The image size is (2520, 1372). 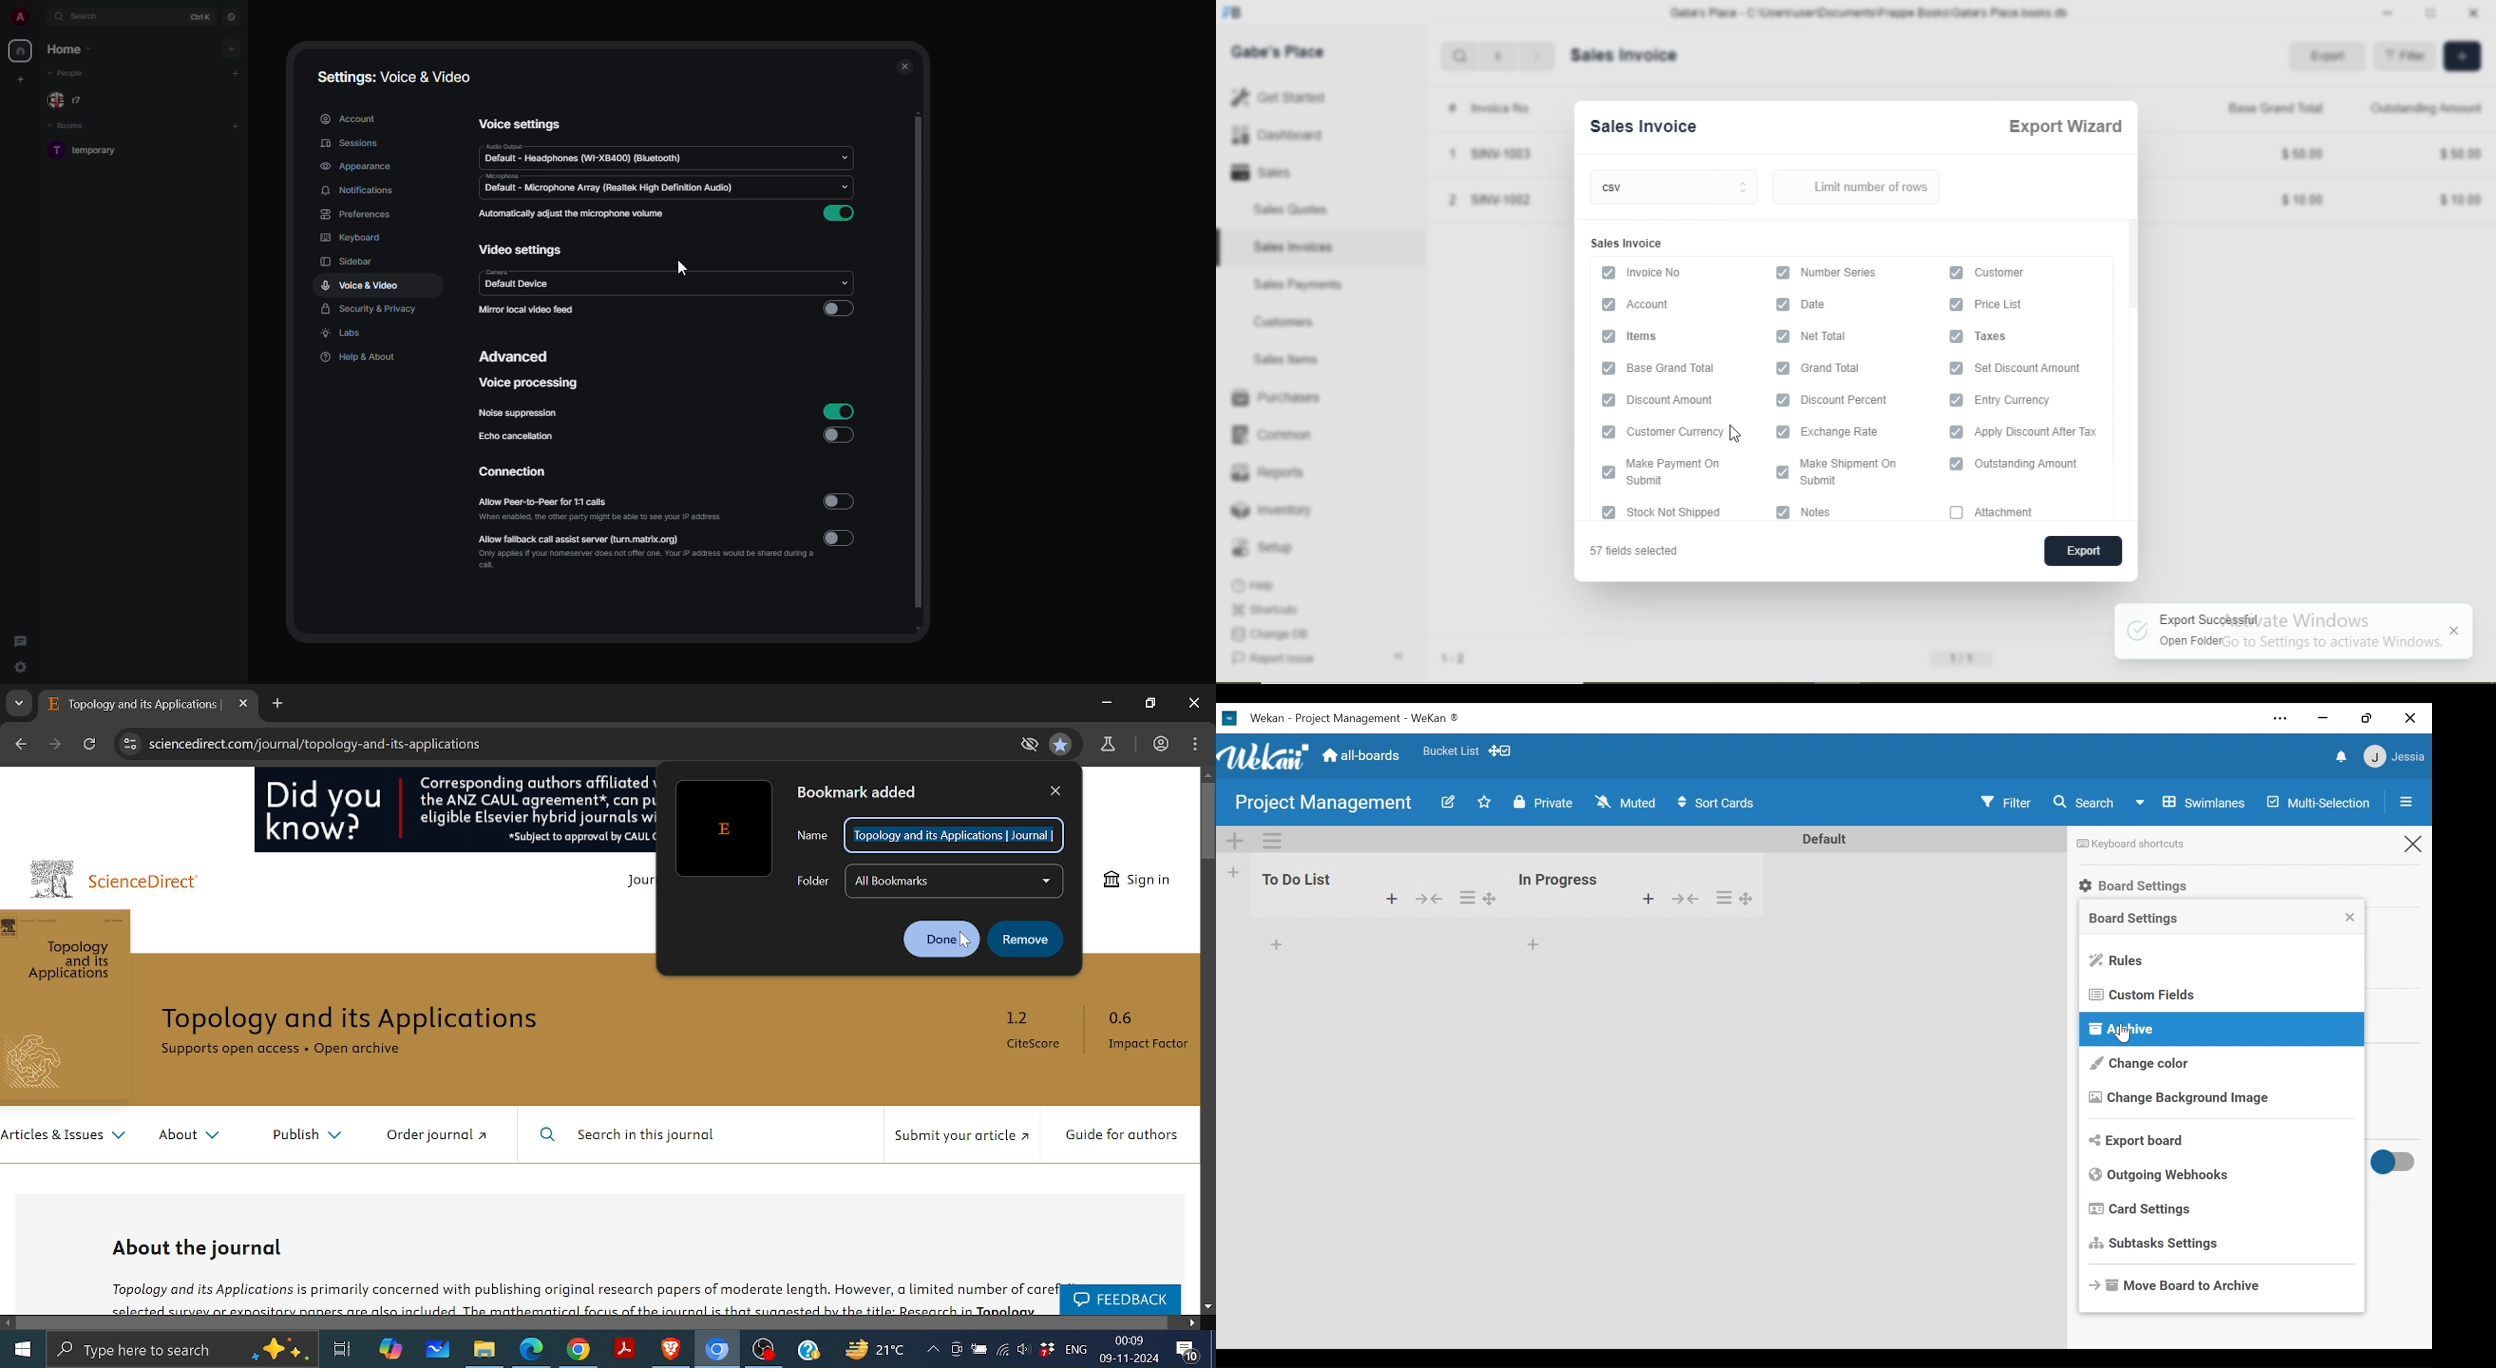 I want to click on notifications, so click(x=356, y=190).